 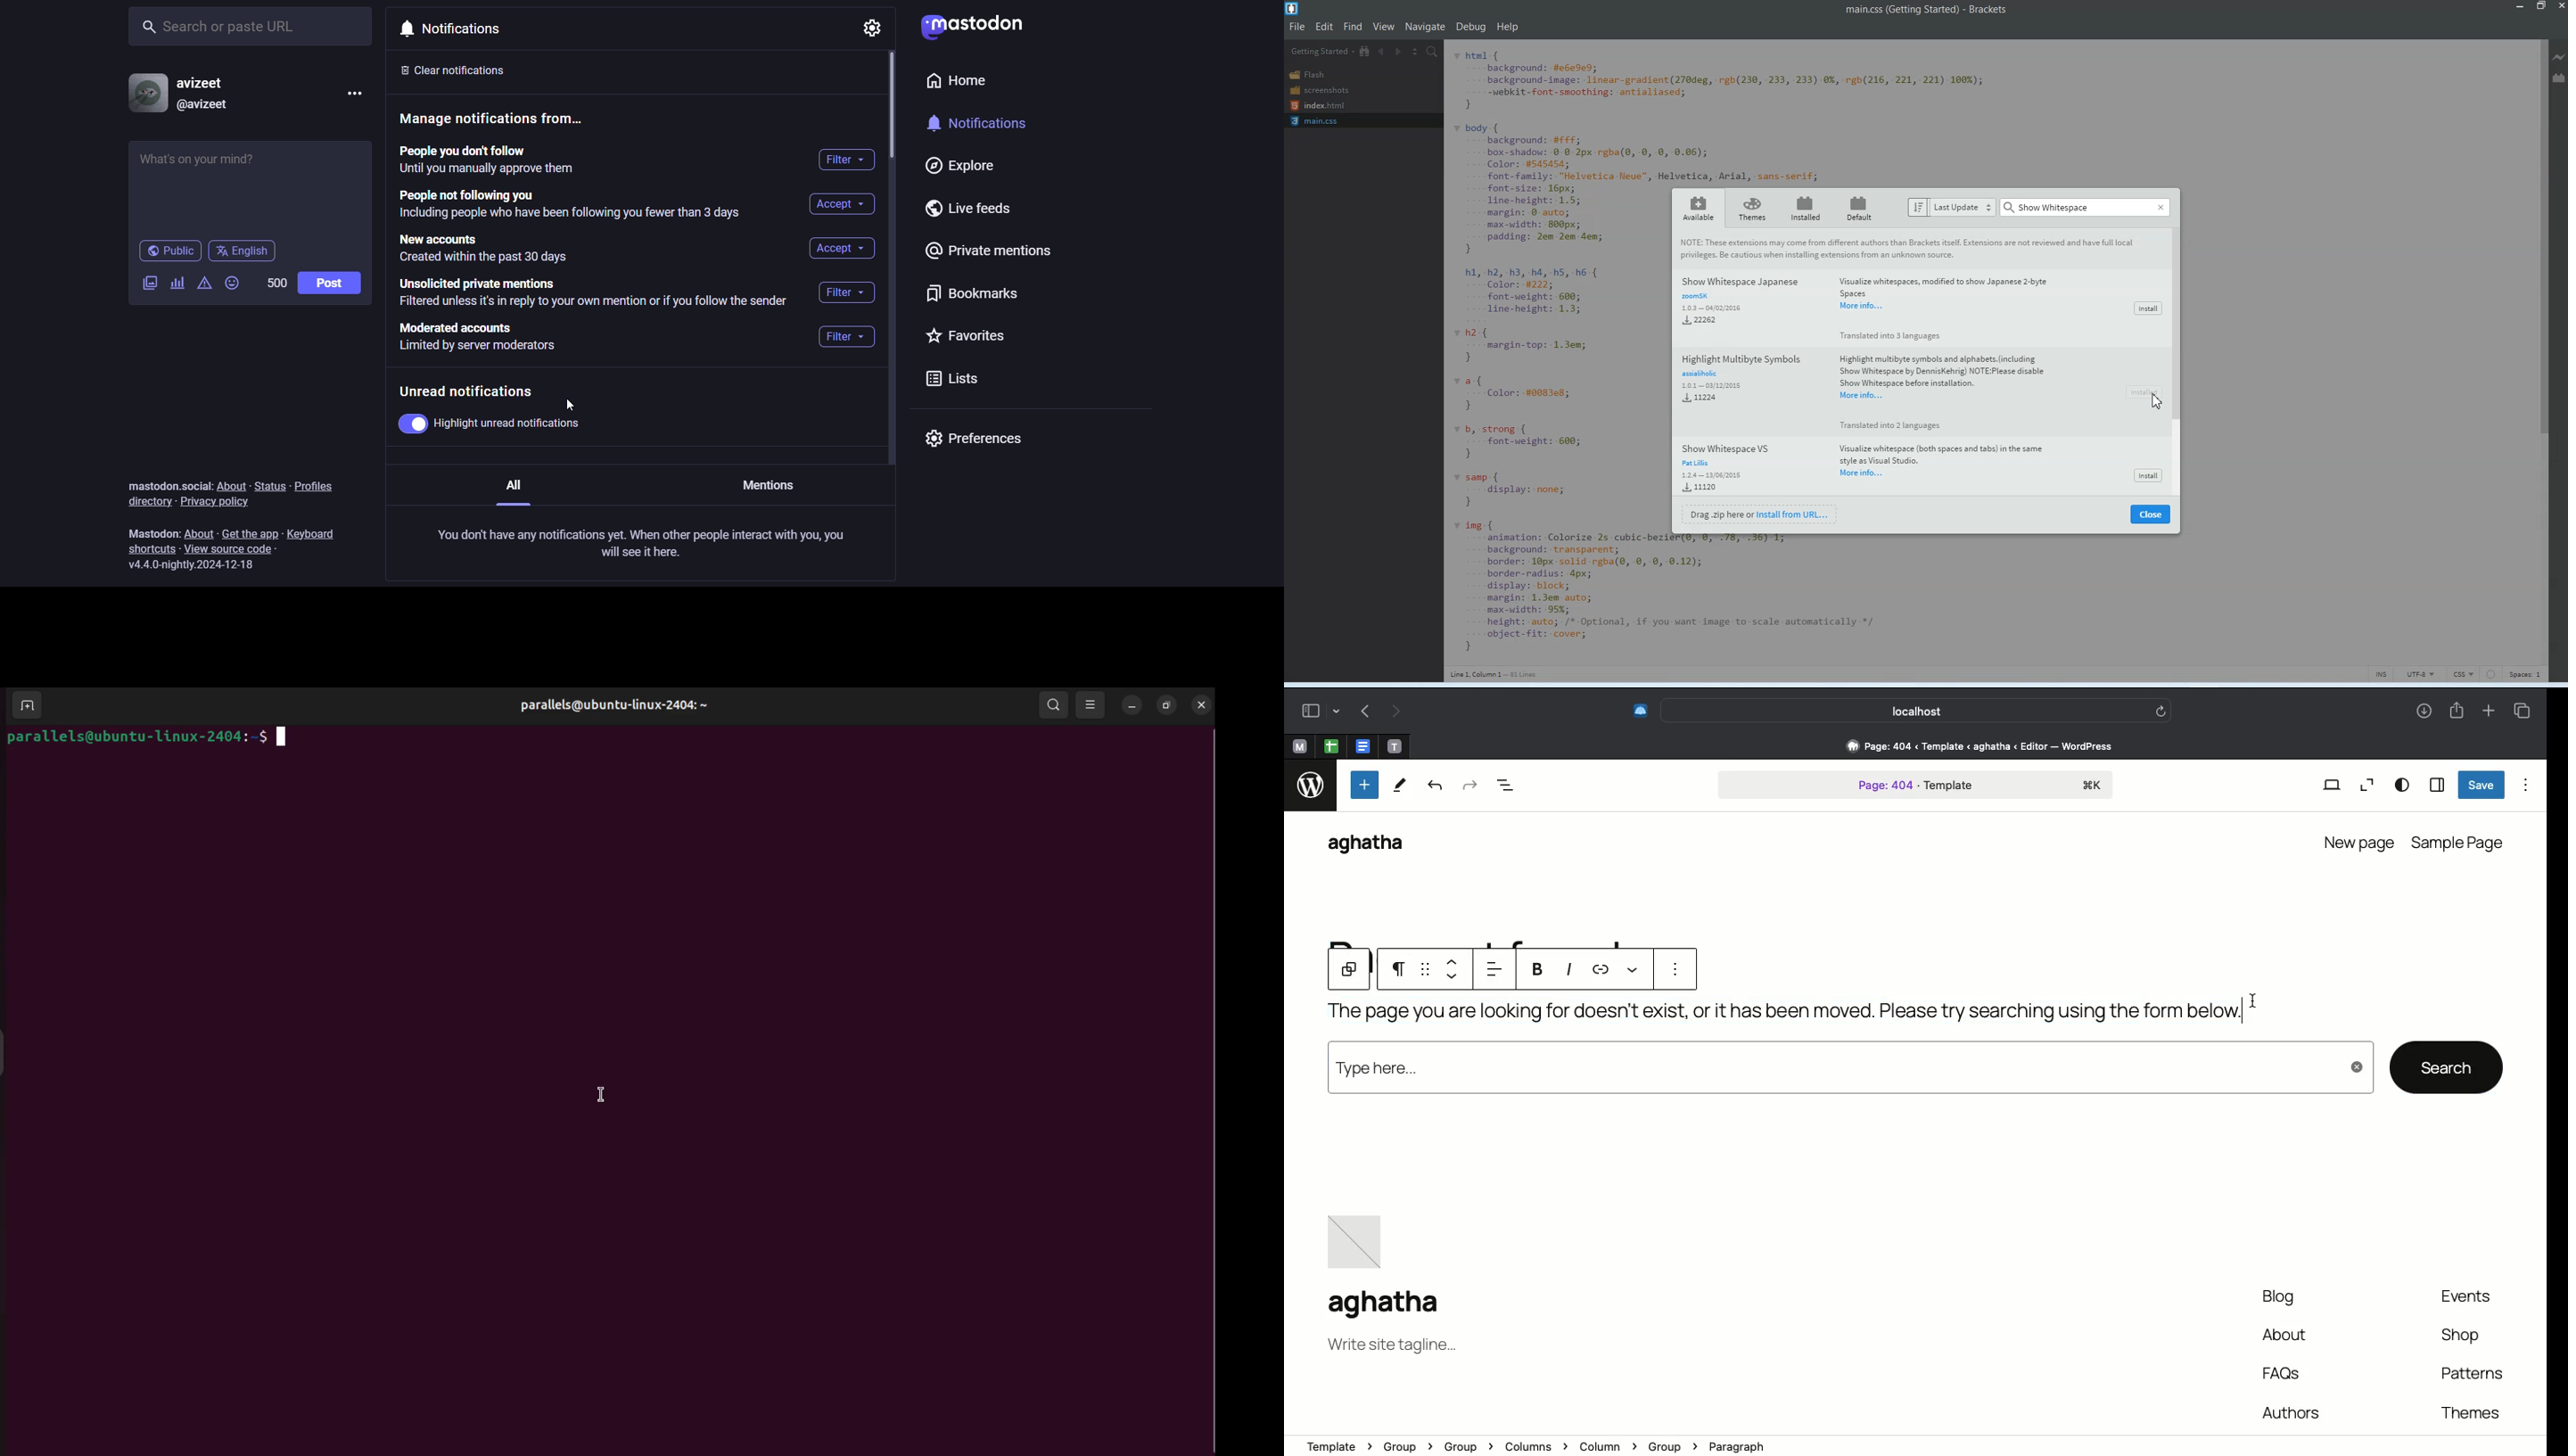 I want to click on Add new block, so click(x=1363, y=785).